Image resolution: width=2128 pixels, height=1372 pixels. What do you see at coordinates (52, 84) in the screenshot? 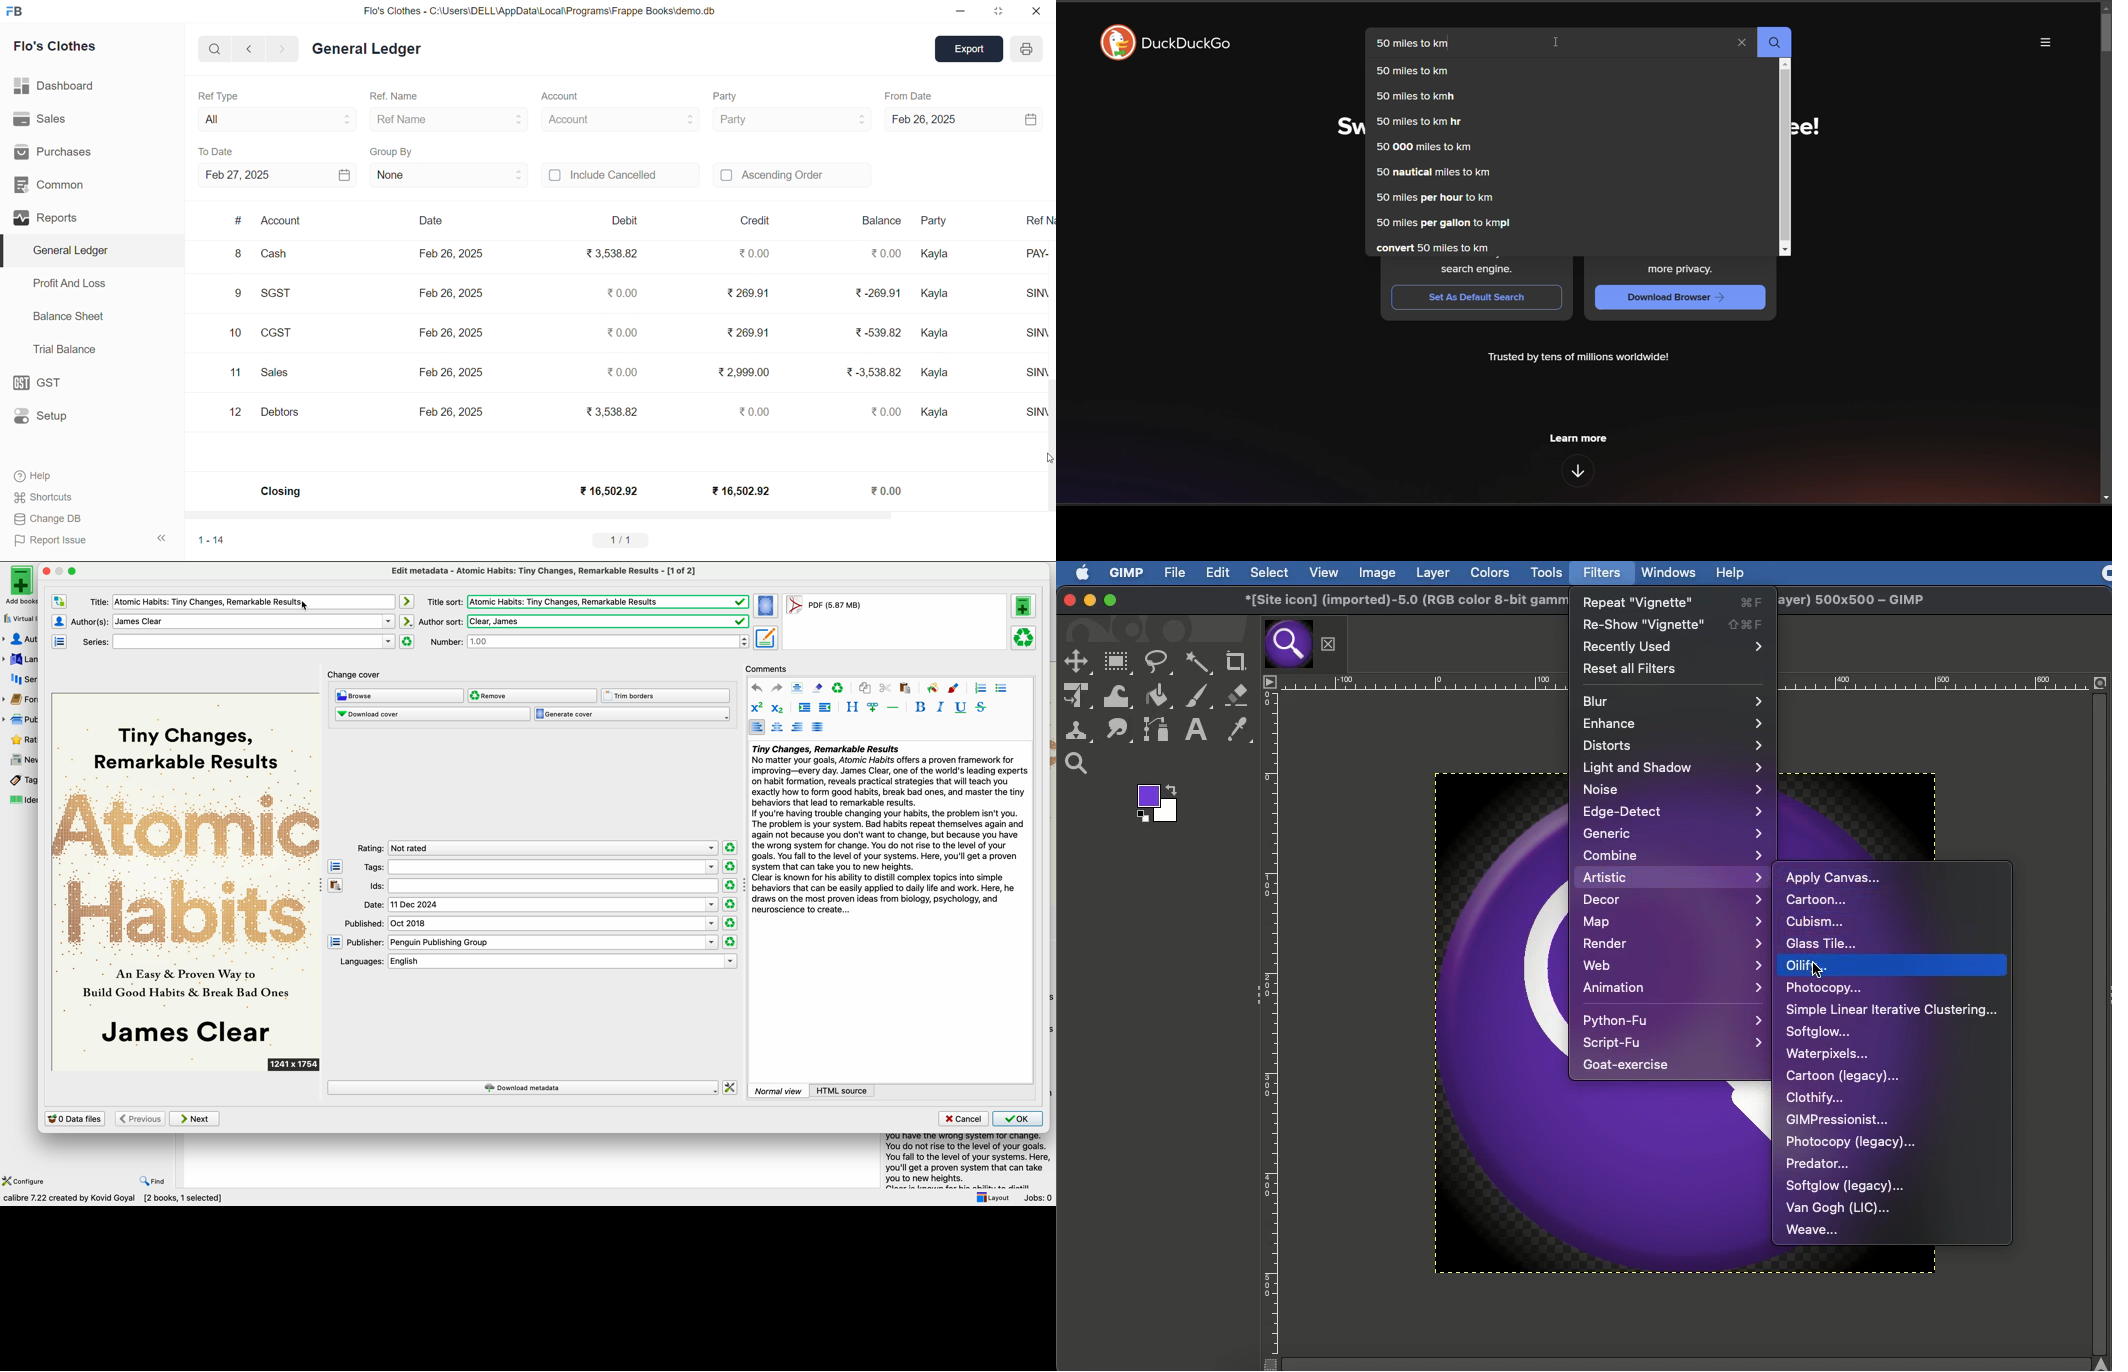
I see `Dashboard` at bounding box center [52, 84].